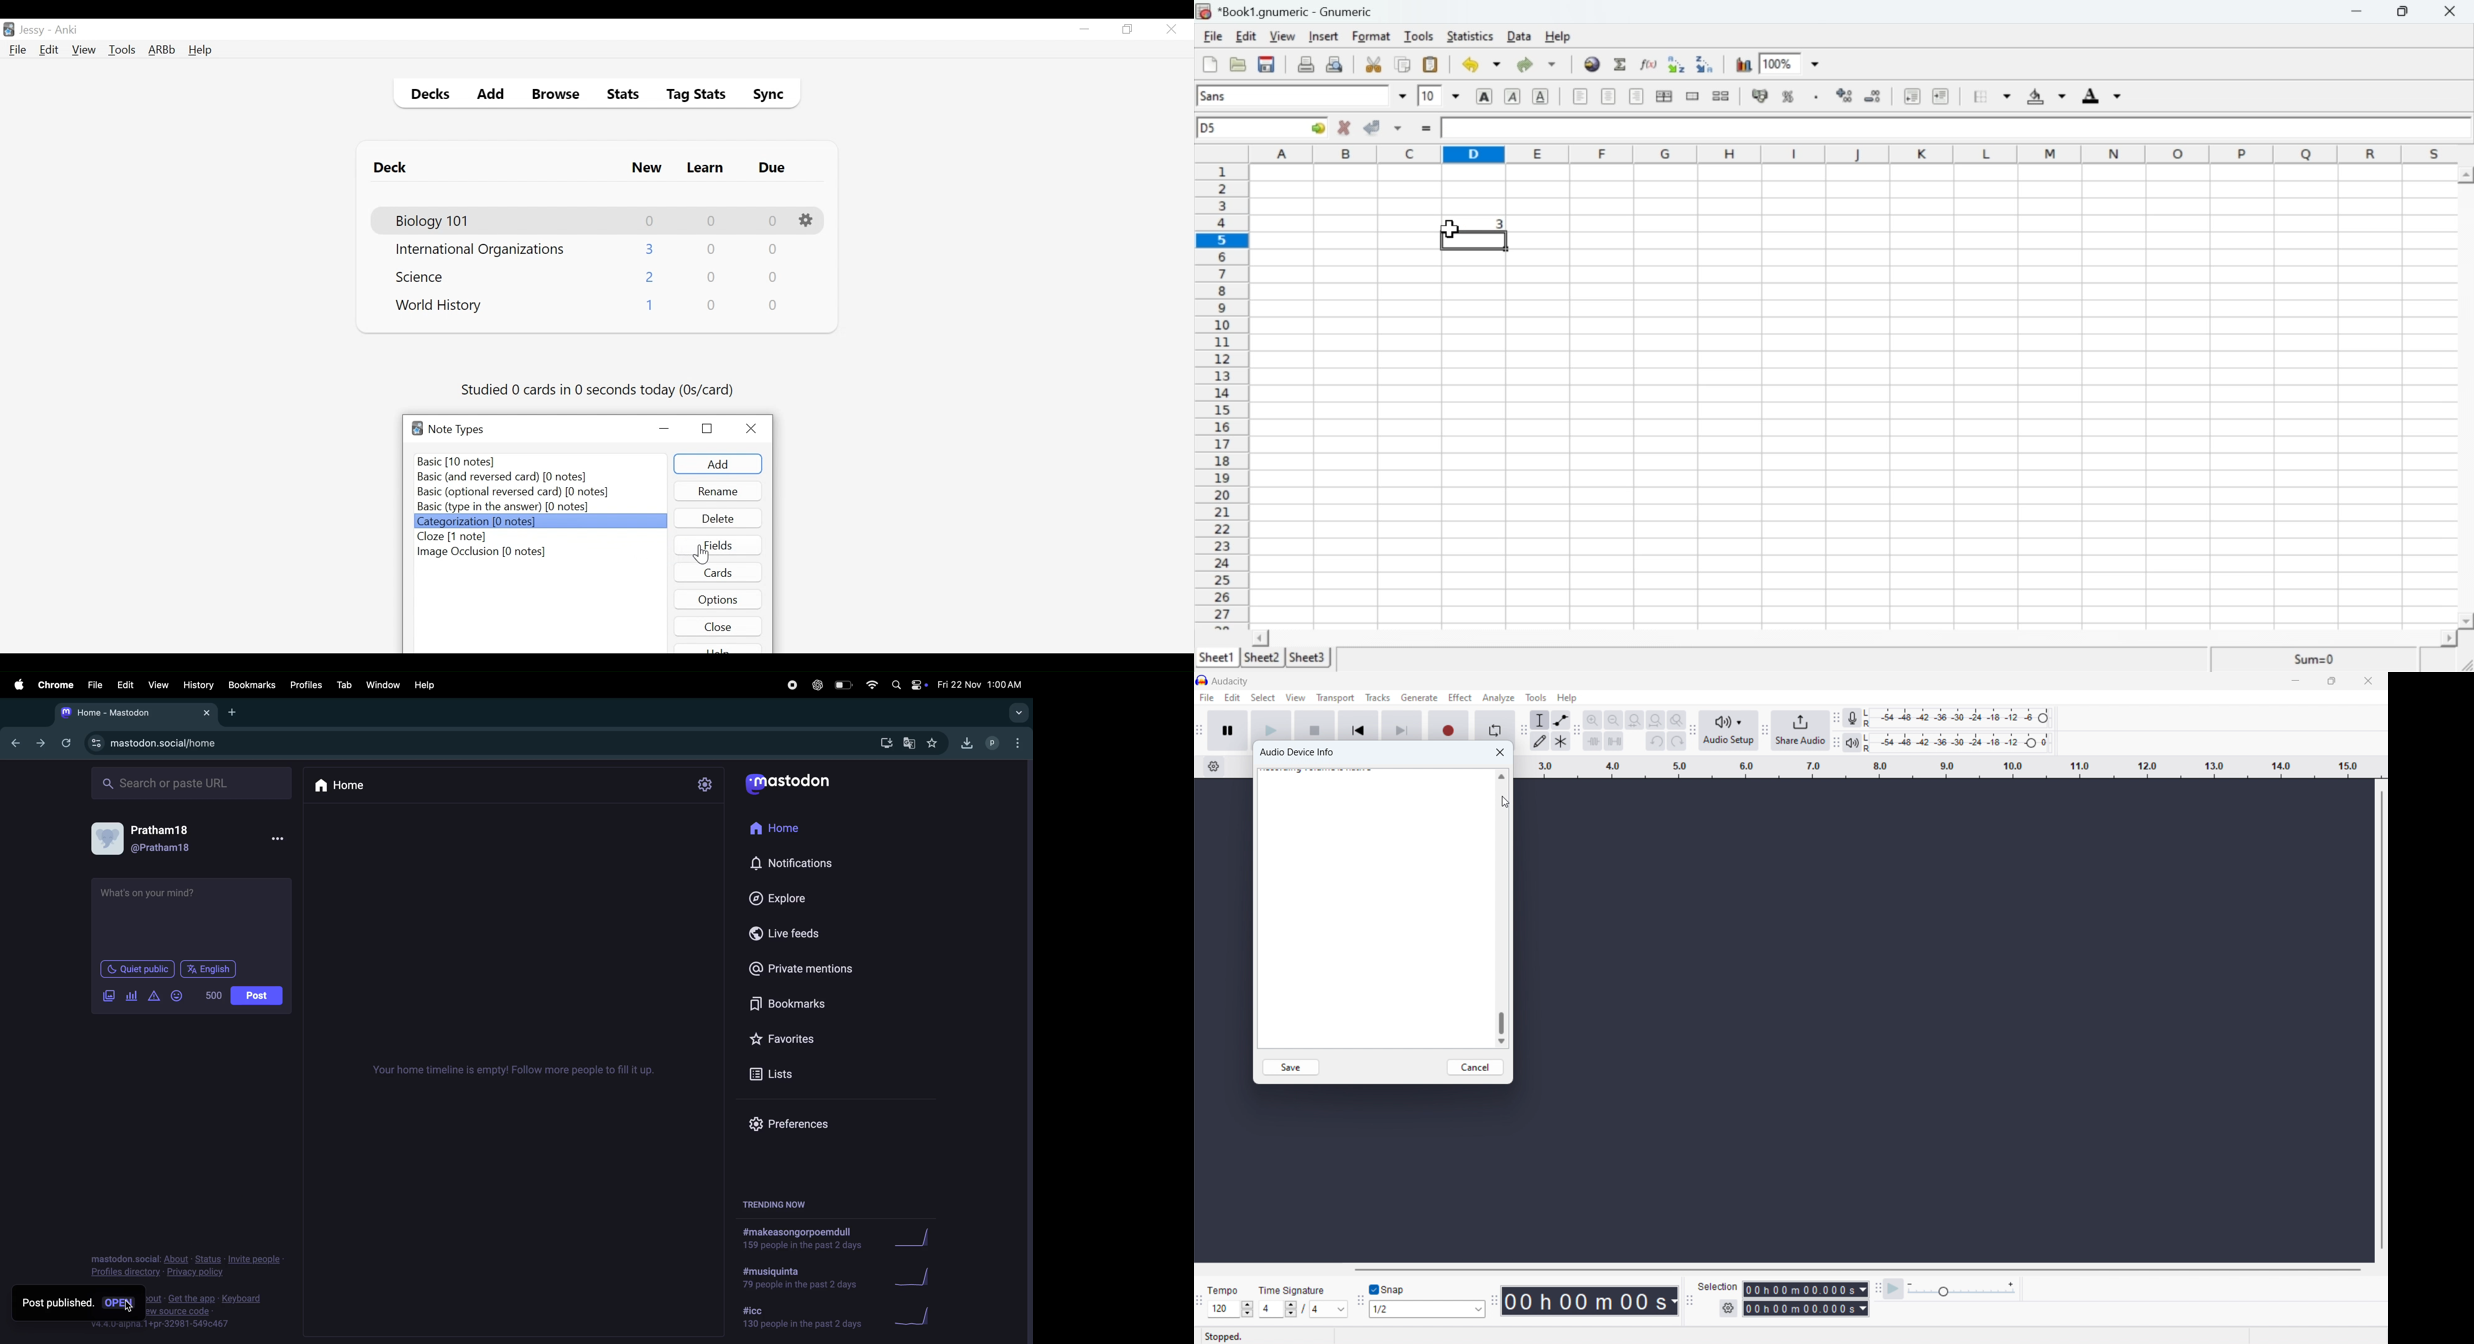 Image resolution: width=2492 pixels, height=1344 pixels. What do you see at coordinates (304, 686) in the screenshot?
I see `` at bounding box center [304, 686].